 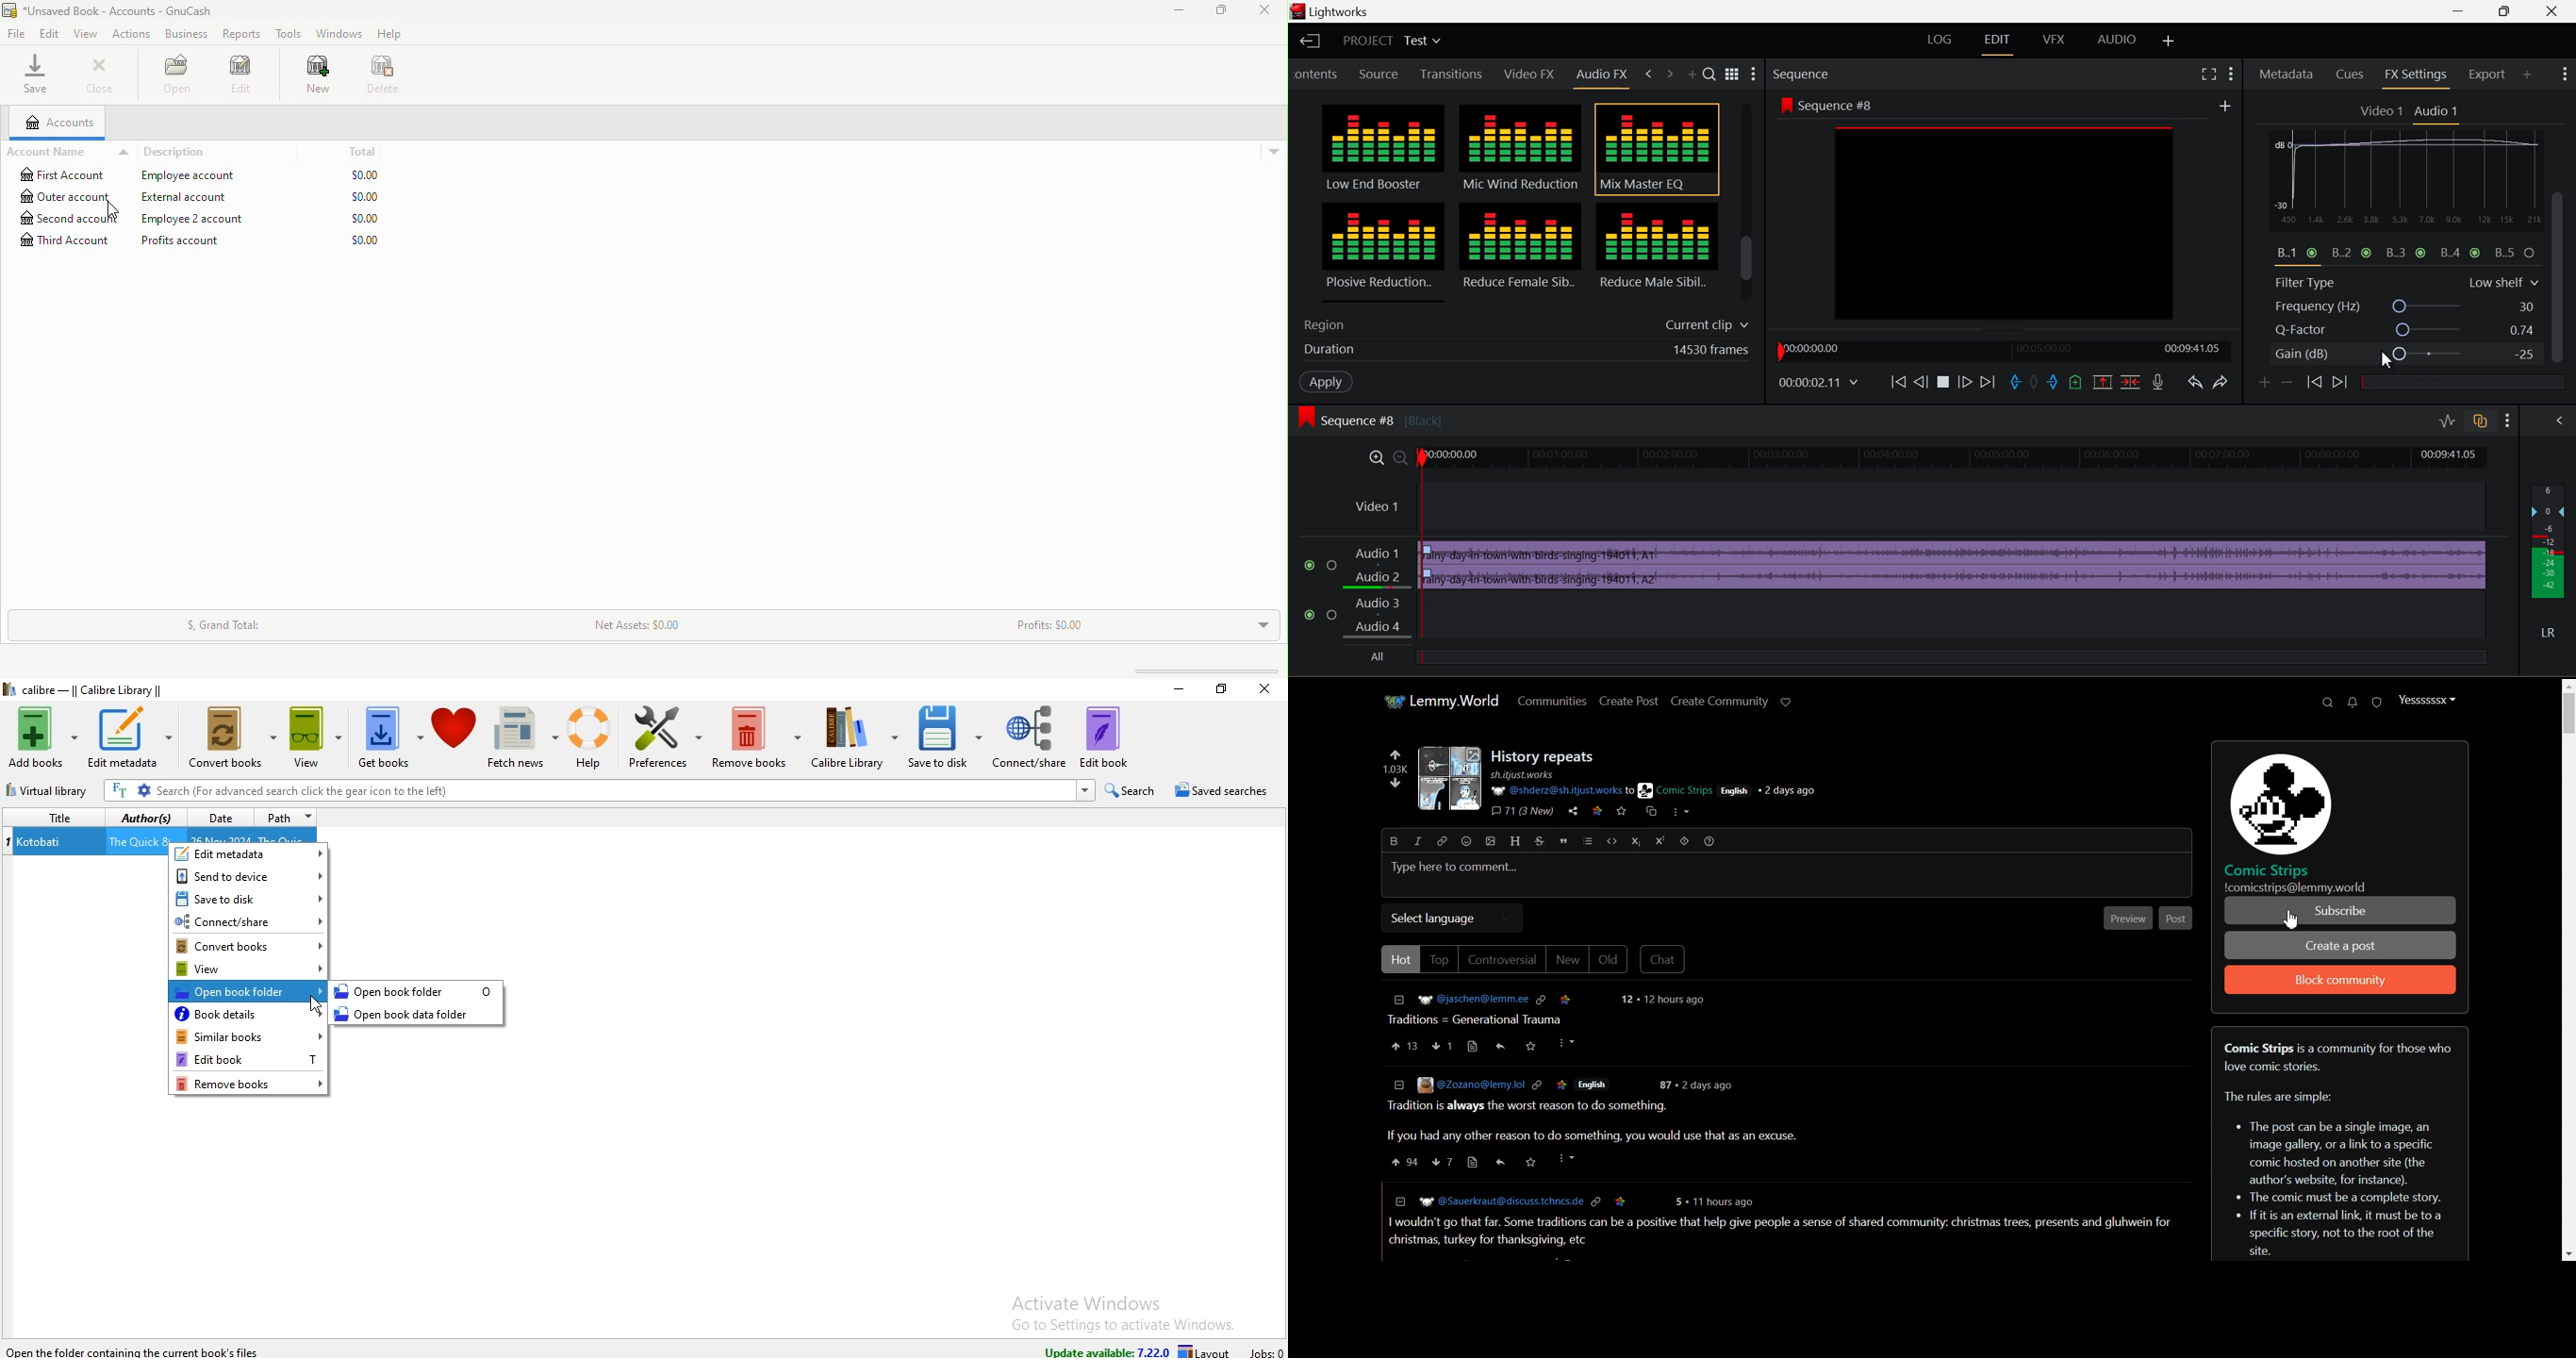 What do you see at coordinates (1381, 74) in the screenshot?
I see `Source` at bounding box center [1381, 74].